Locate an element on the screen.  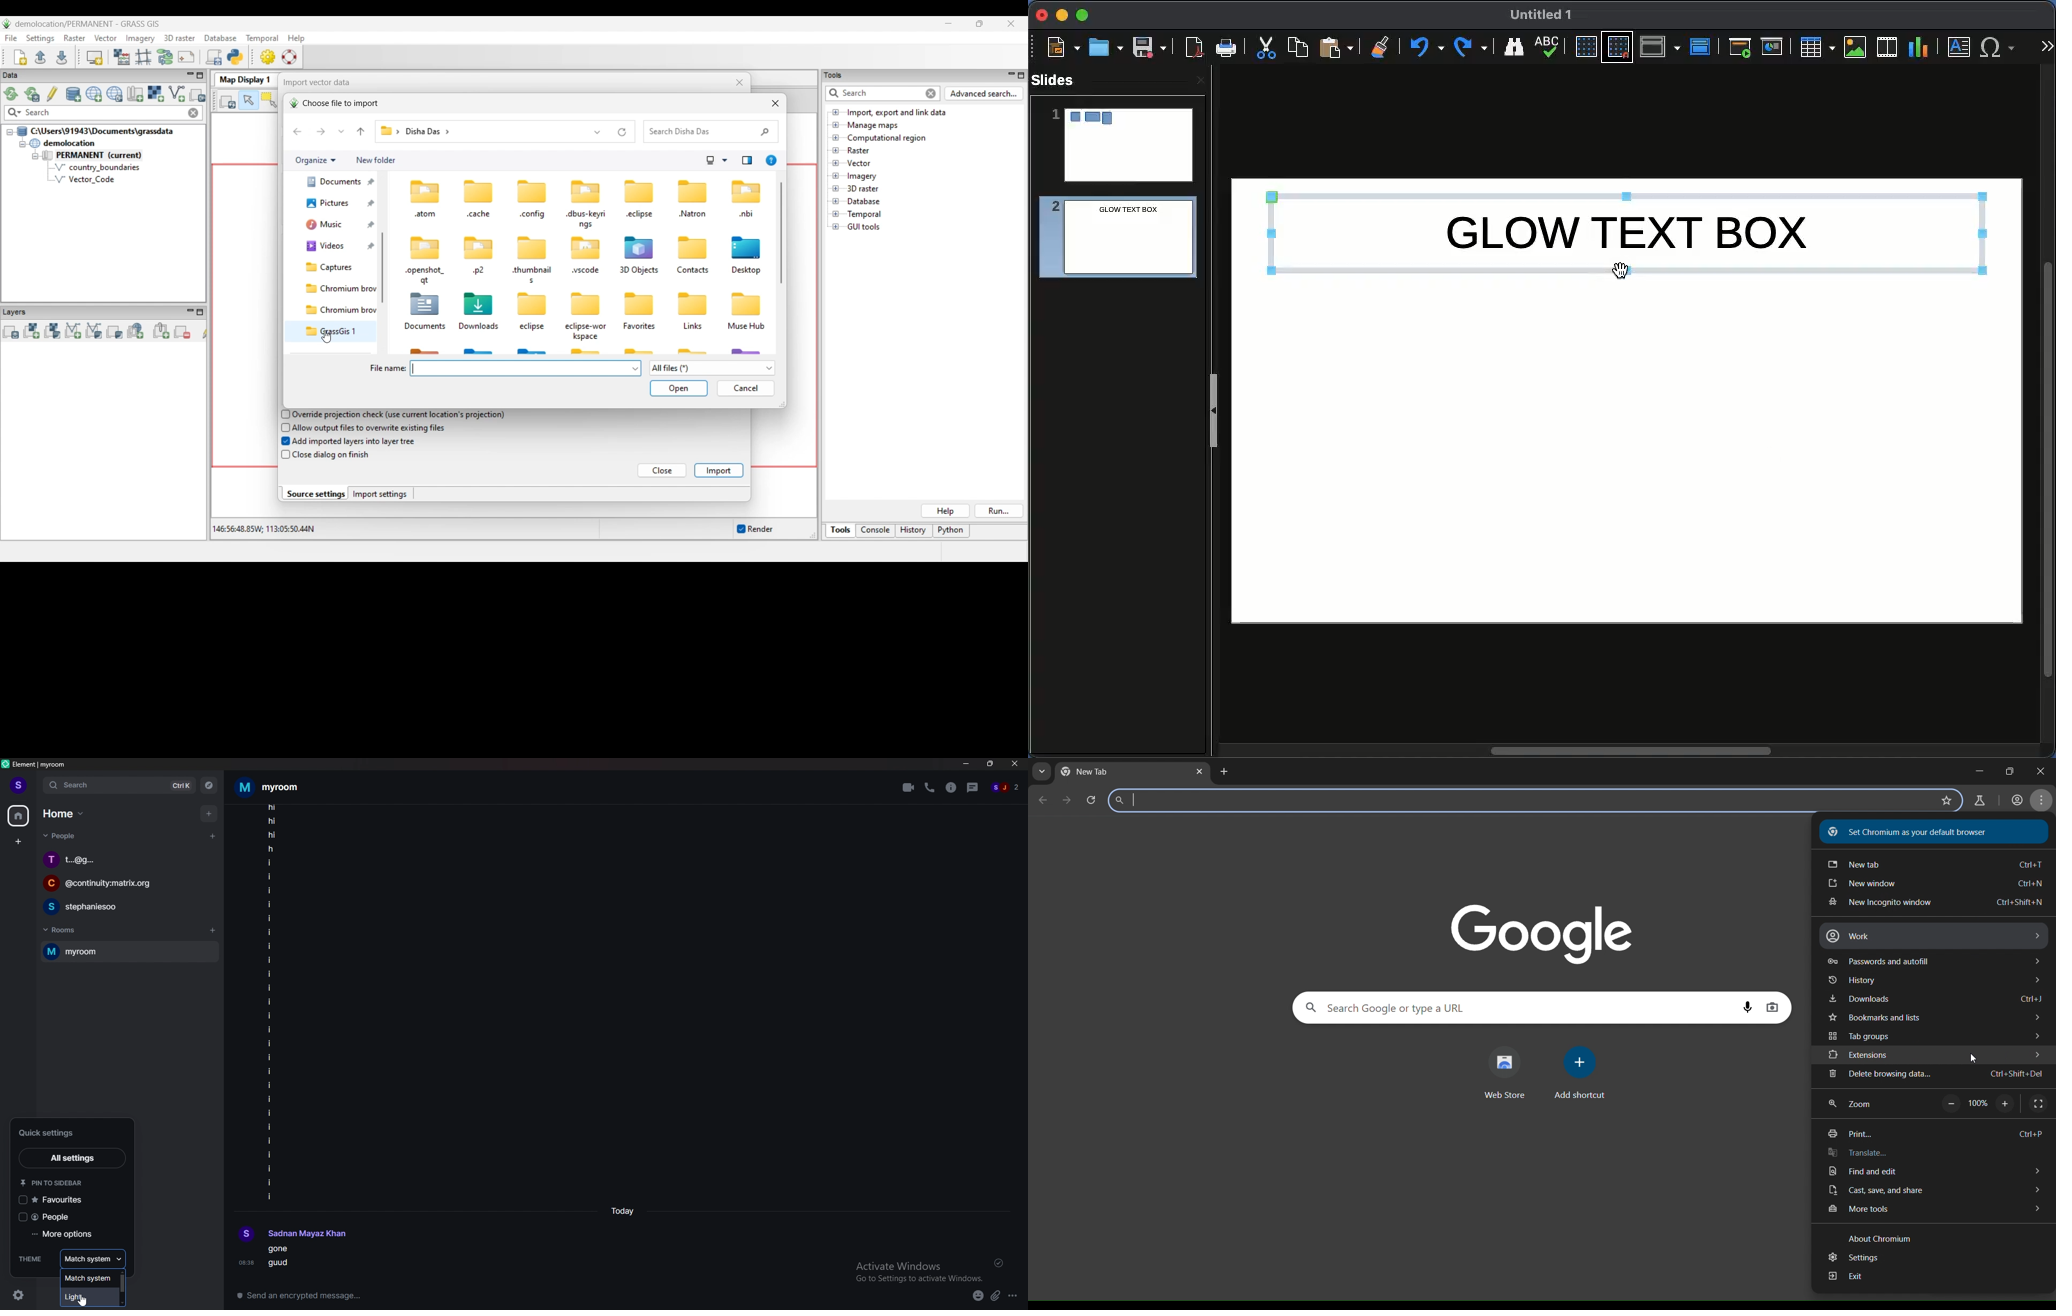
chat is located at coordinates (124, 906).